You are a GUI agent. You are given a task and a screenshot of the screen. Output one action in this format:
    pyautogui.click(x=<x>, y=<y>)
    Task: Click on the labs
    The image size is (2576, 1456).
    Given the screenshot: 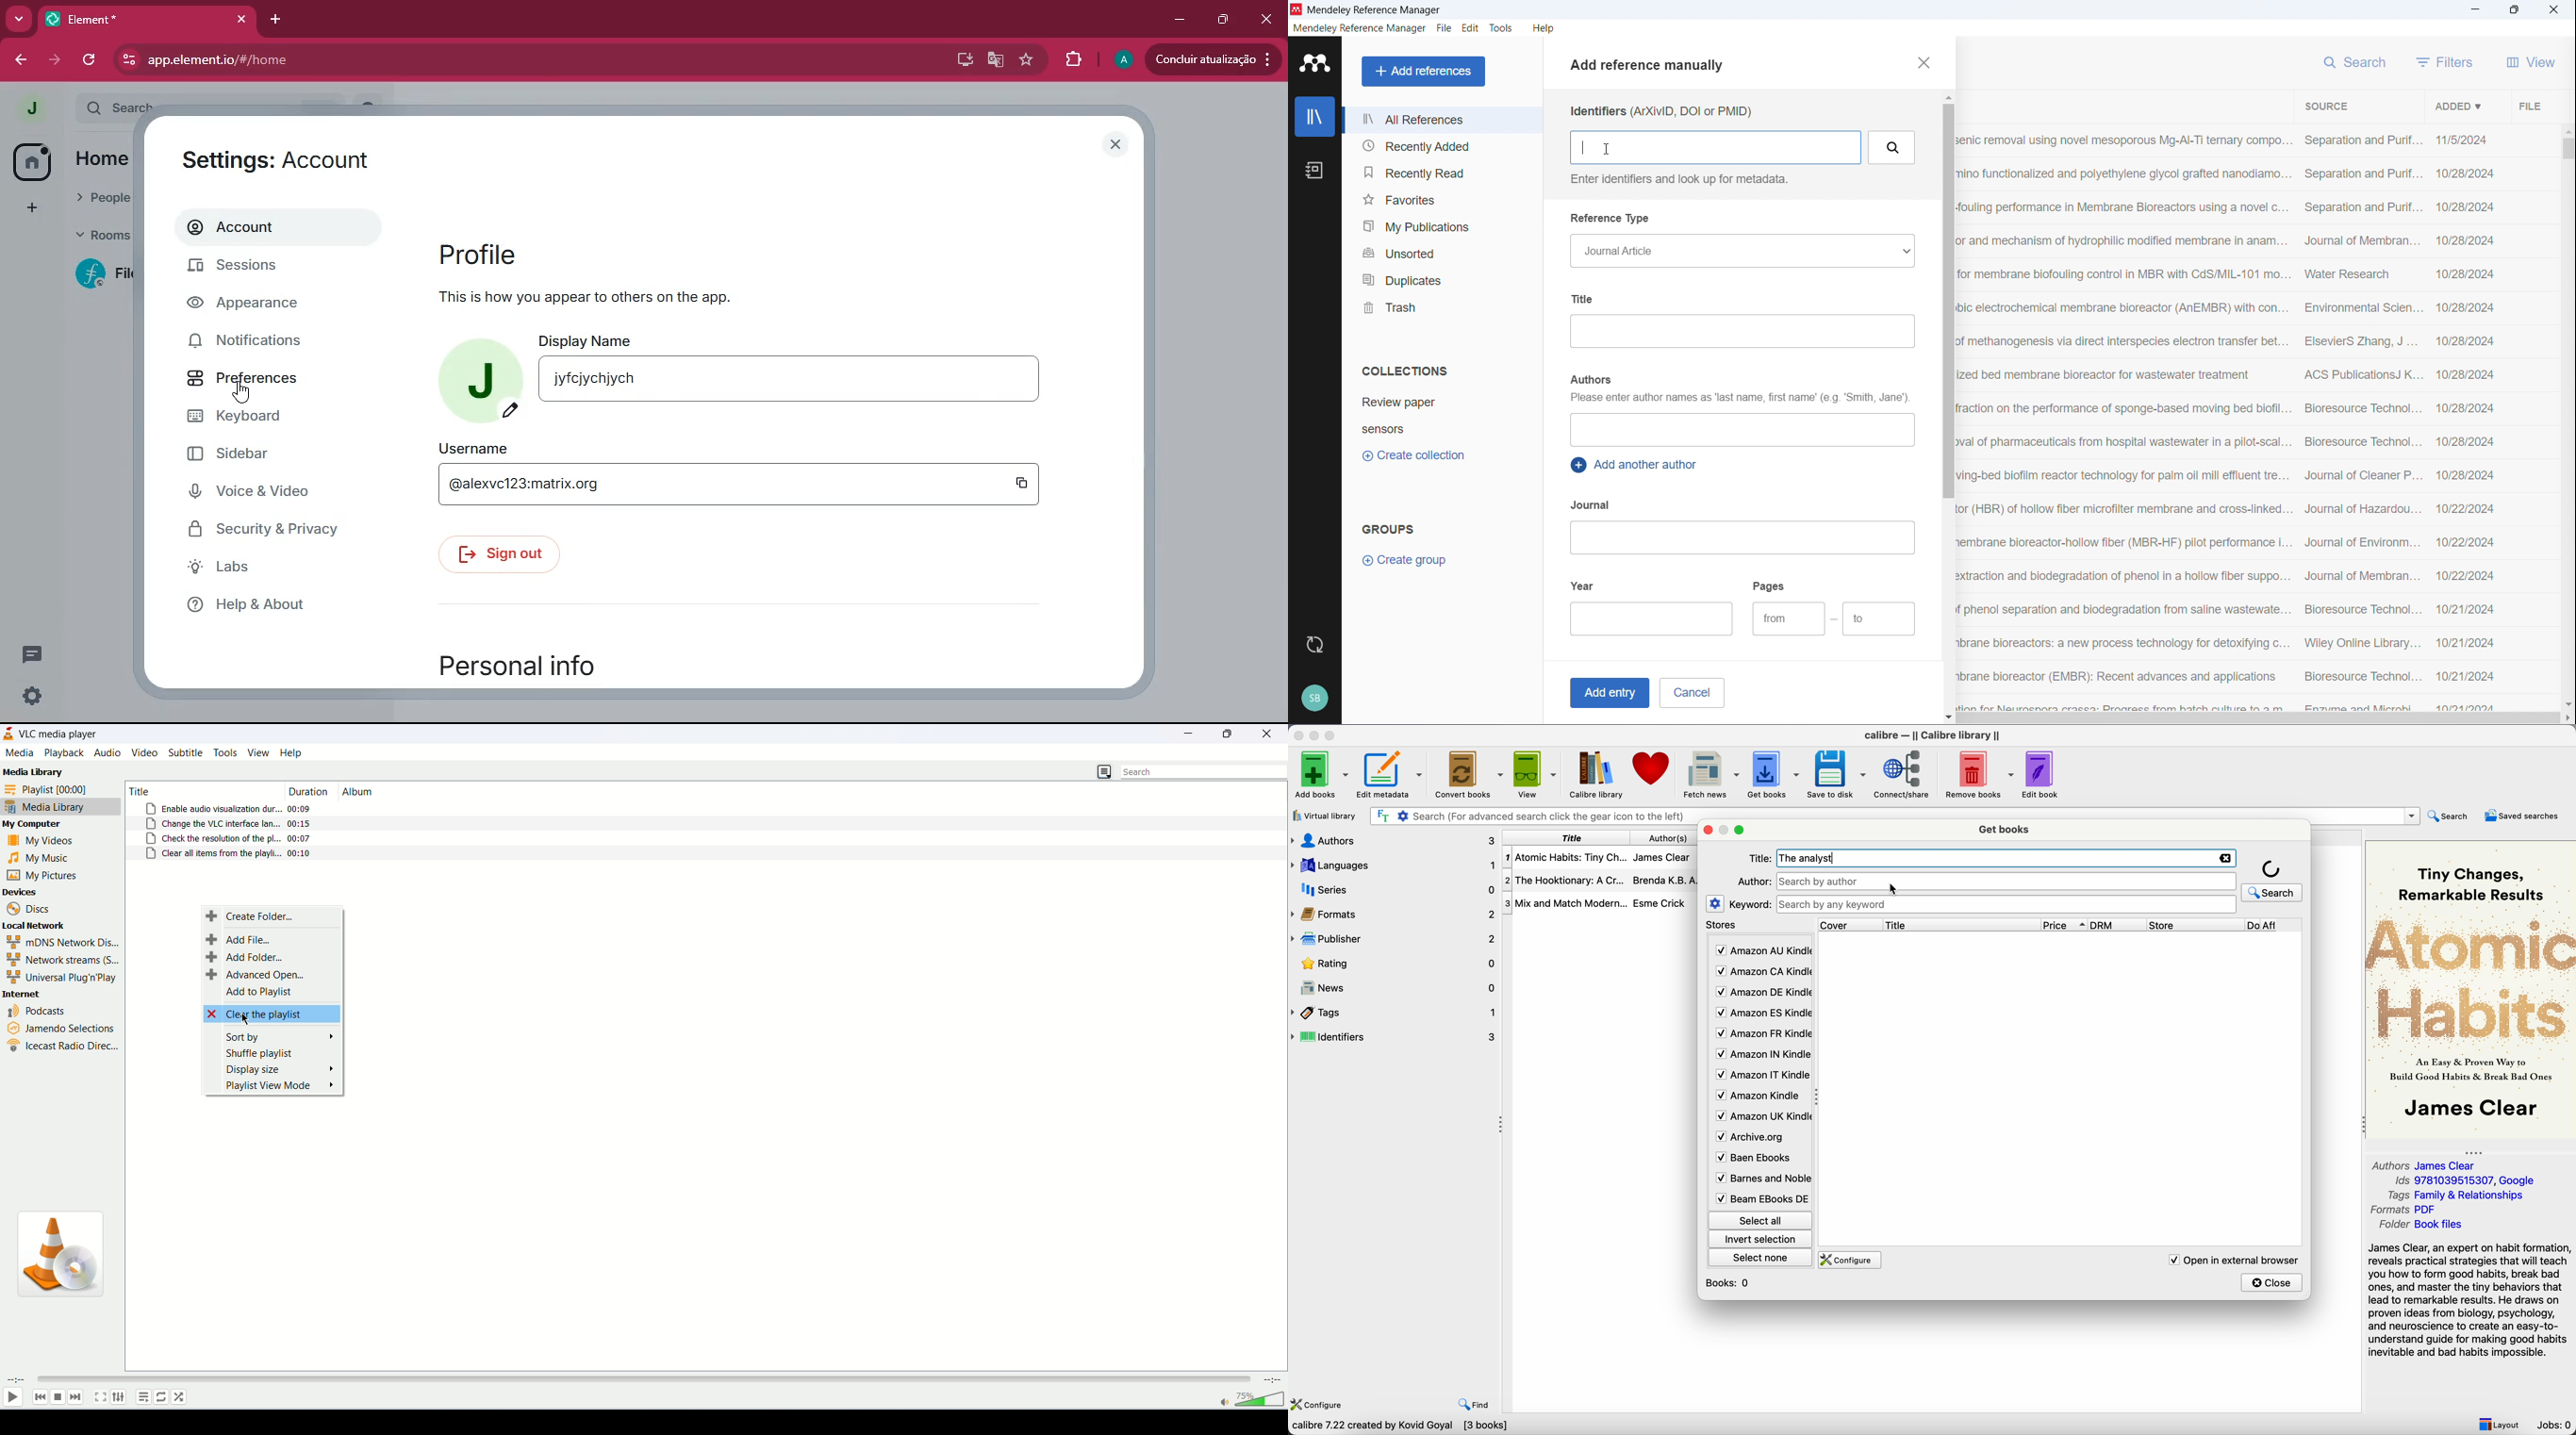 What is the action you would take?
    pyautogui.click(x=256, y=567)
    